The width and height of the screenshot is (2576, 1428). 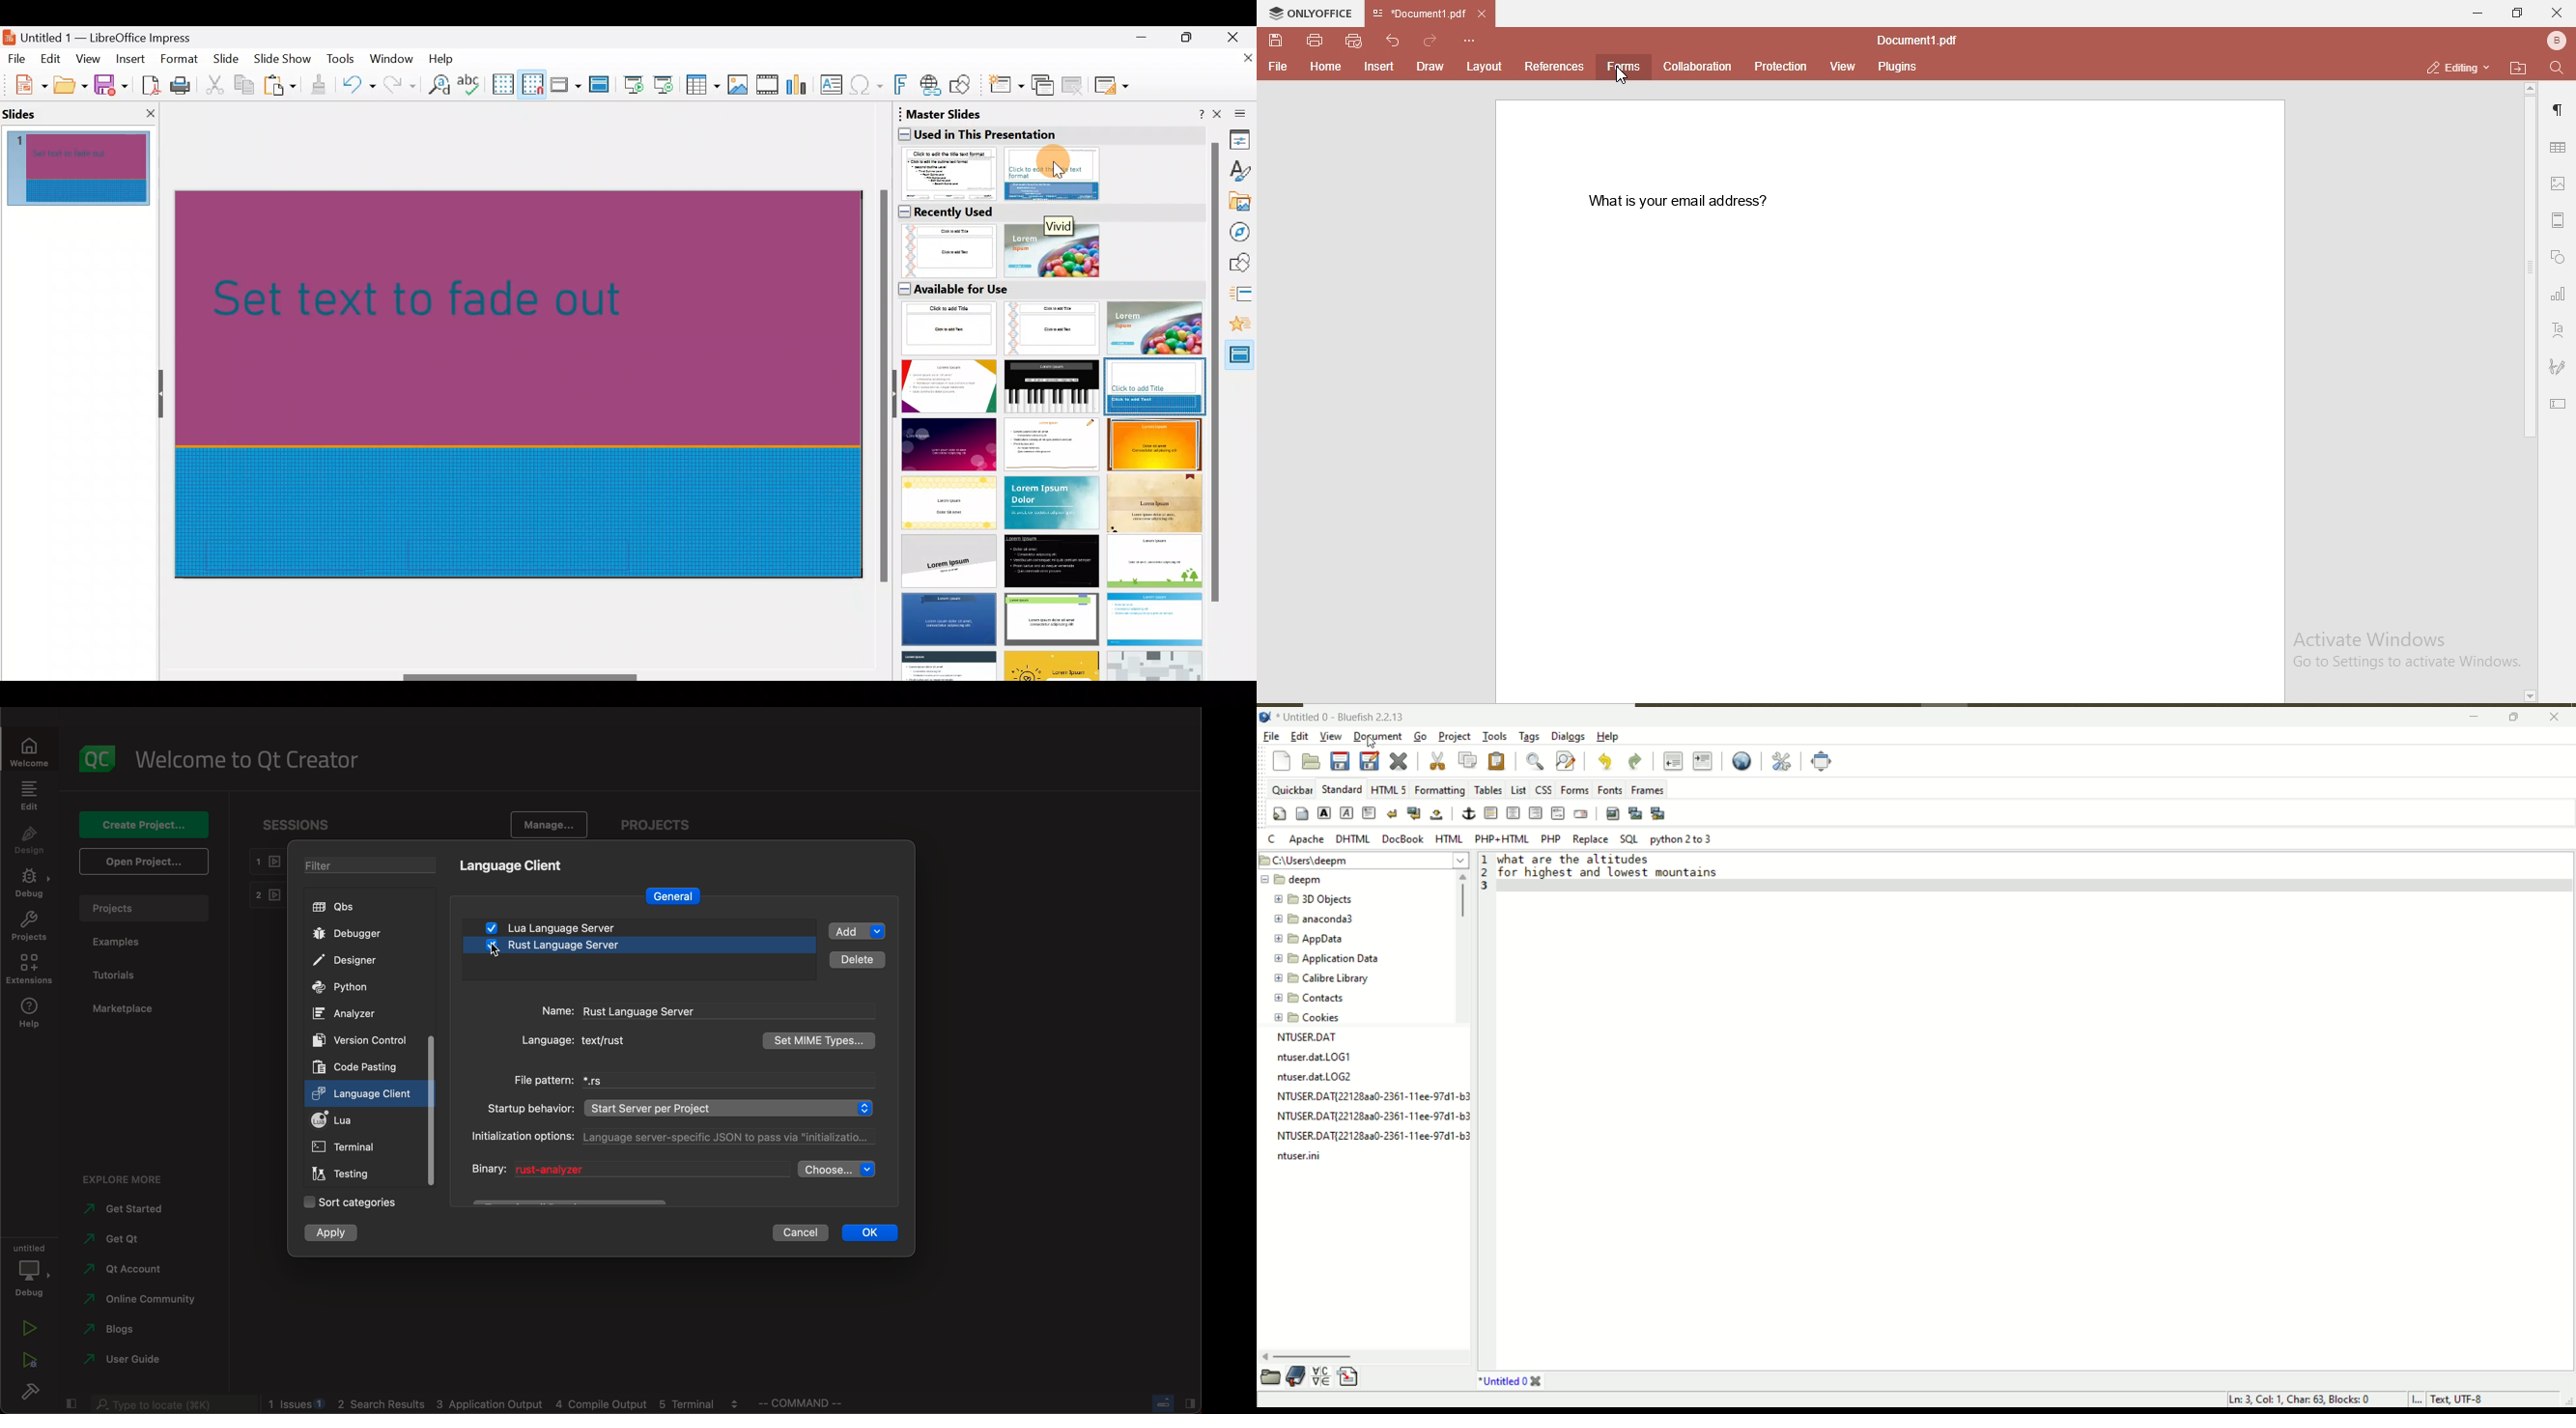 I want to click on Start from current slide, so click(x=667, y=84).